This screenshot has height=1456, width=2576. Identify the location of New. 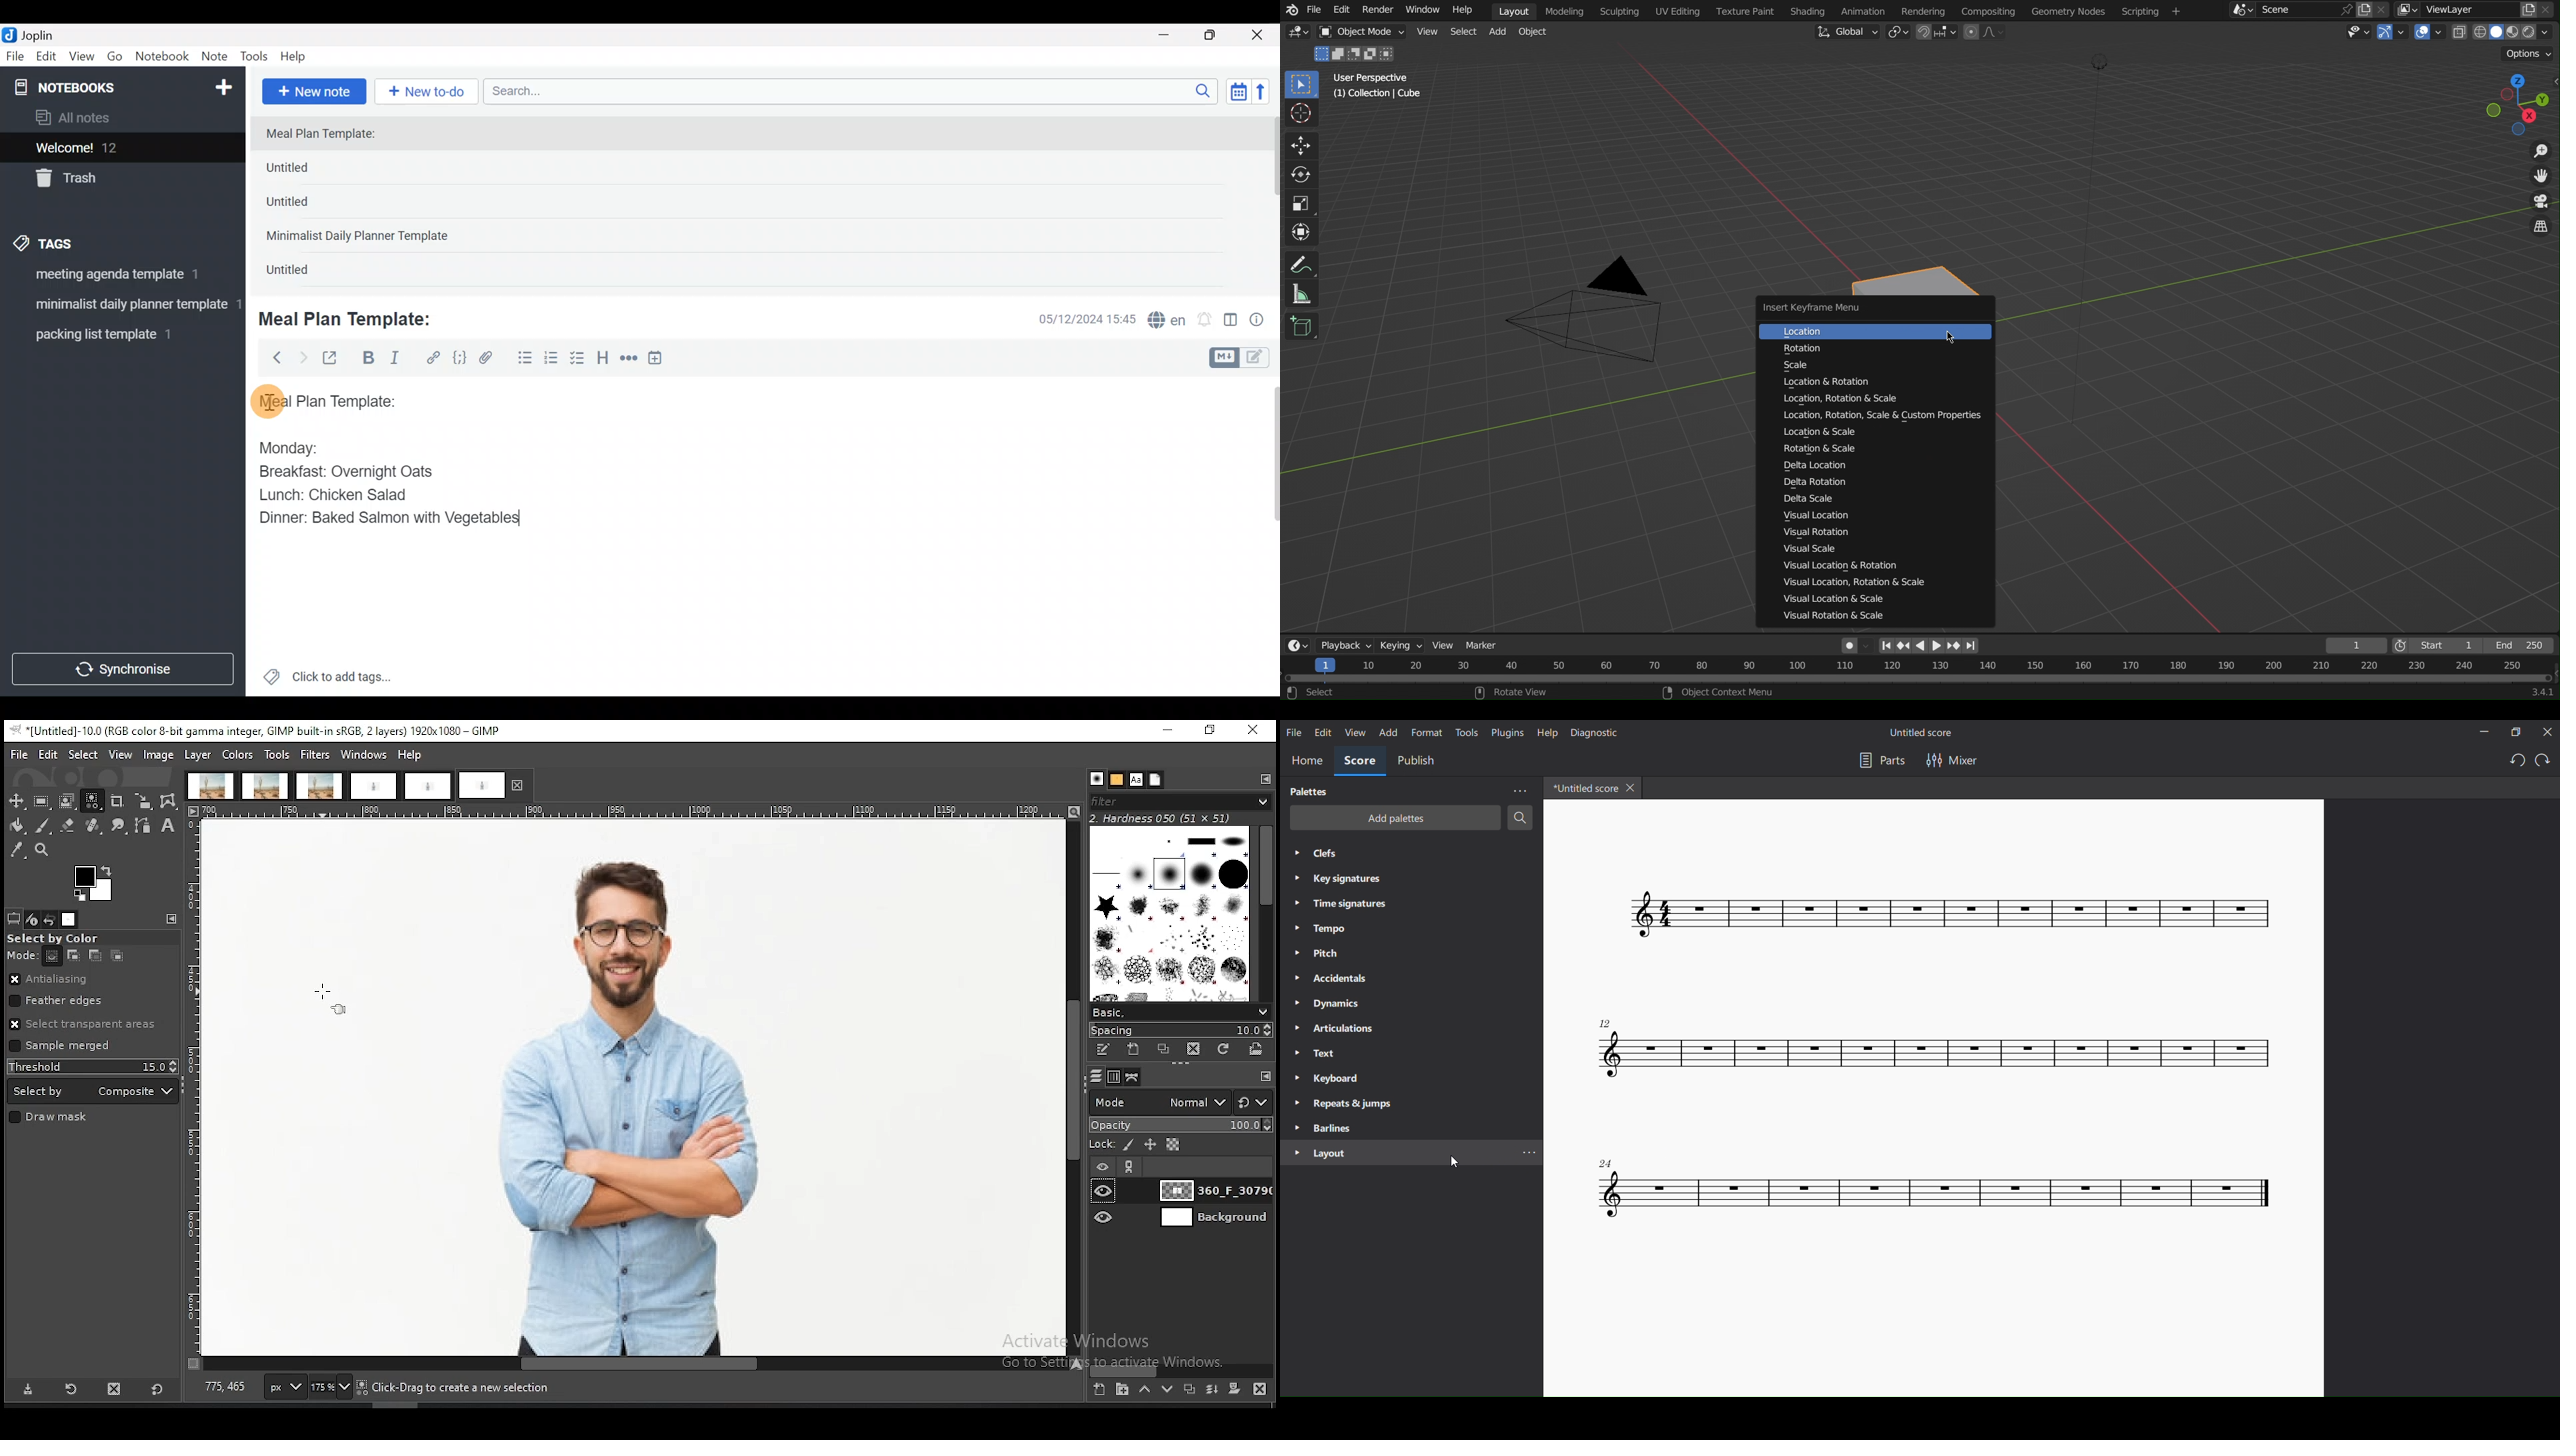
(223, 85).